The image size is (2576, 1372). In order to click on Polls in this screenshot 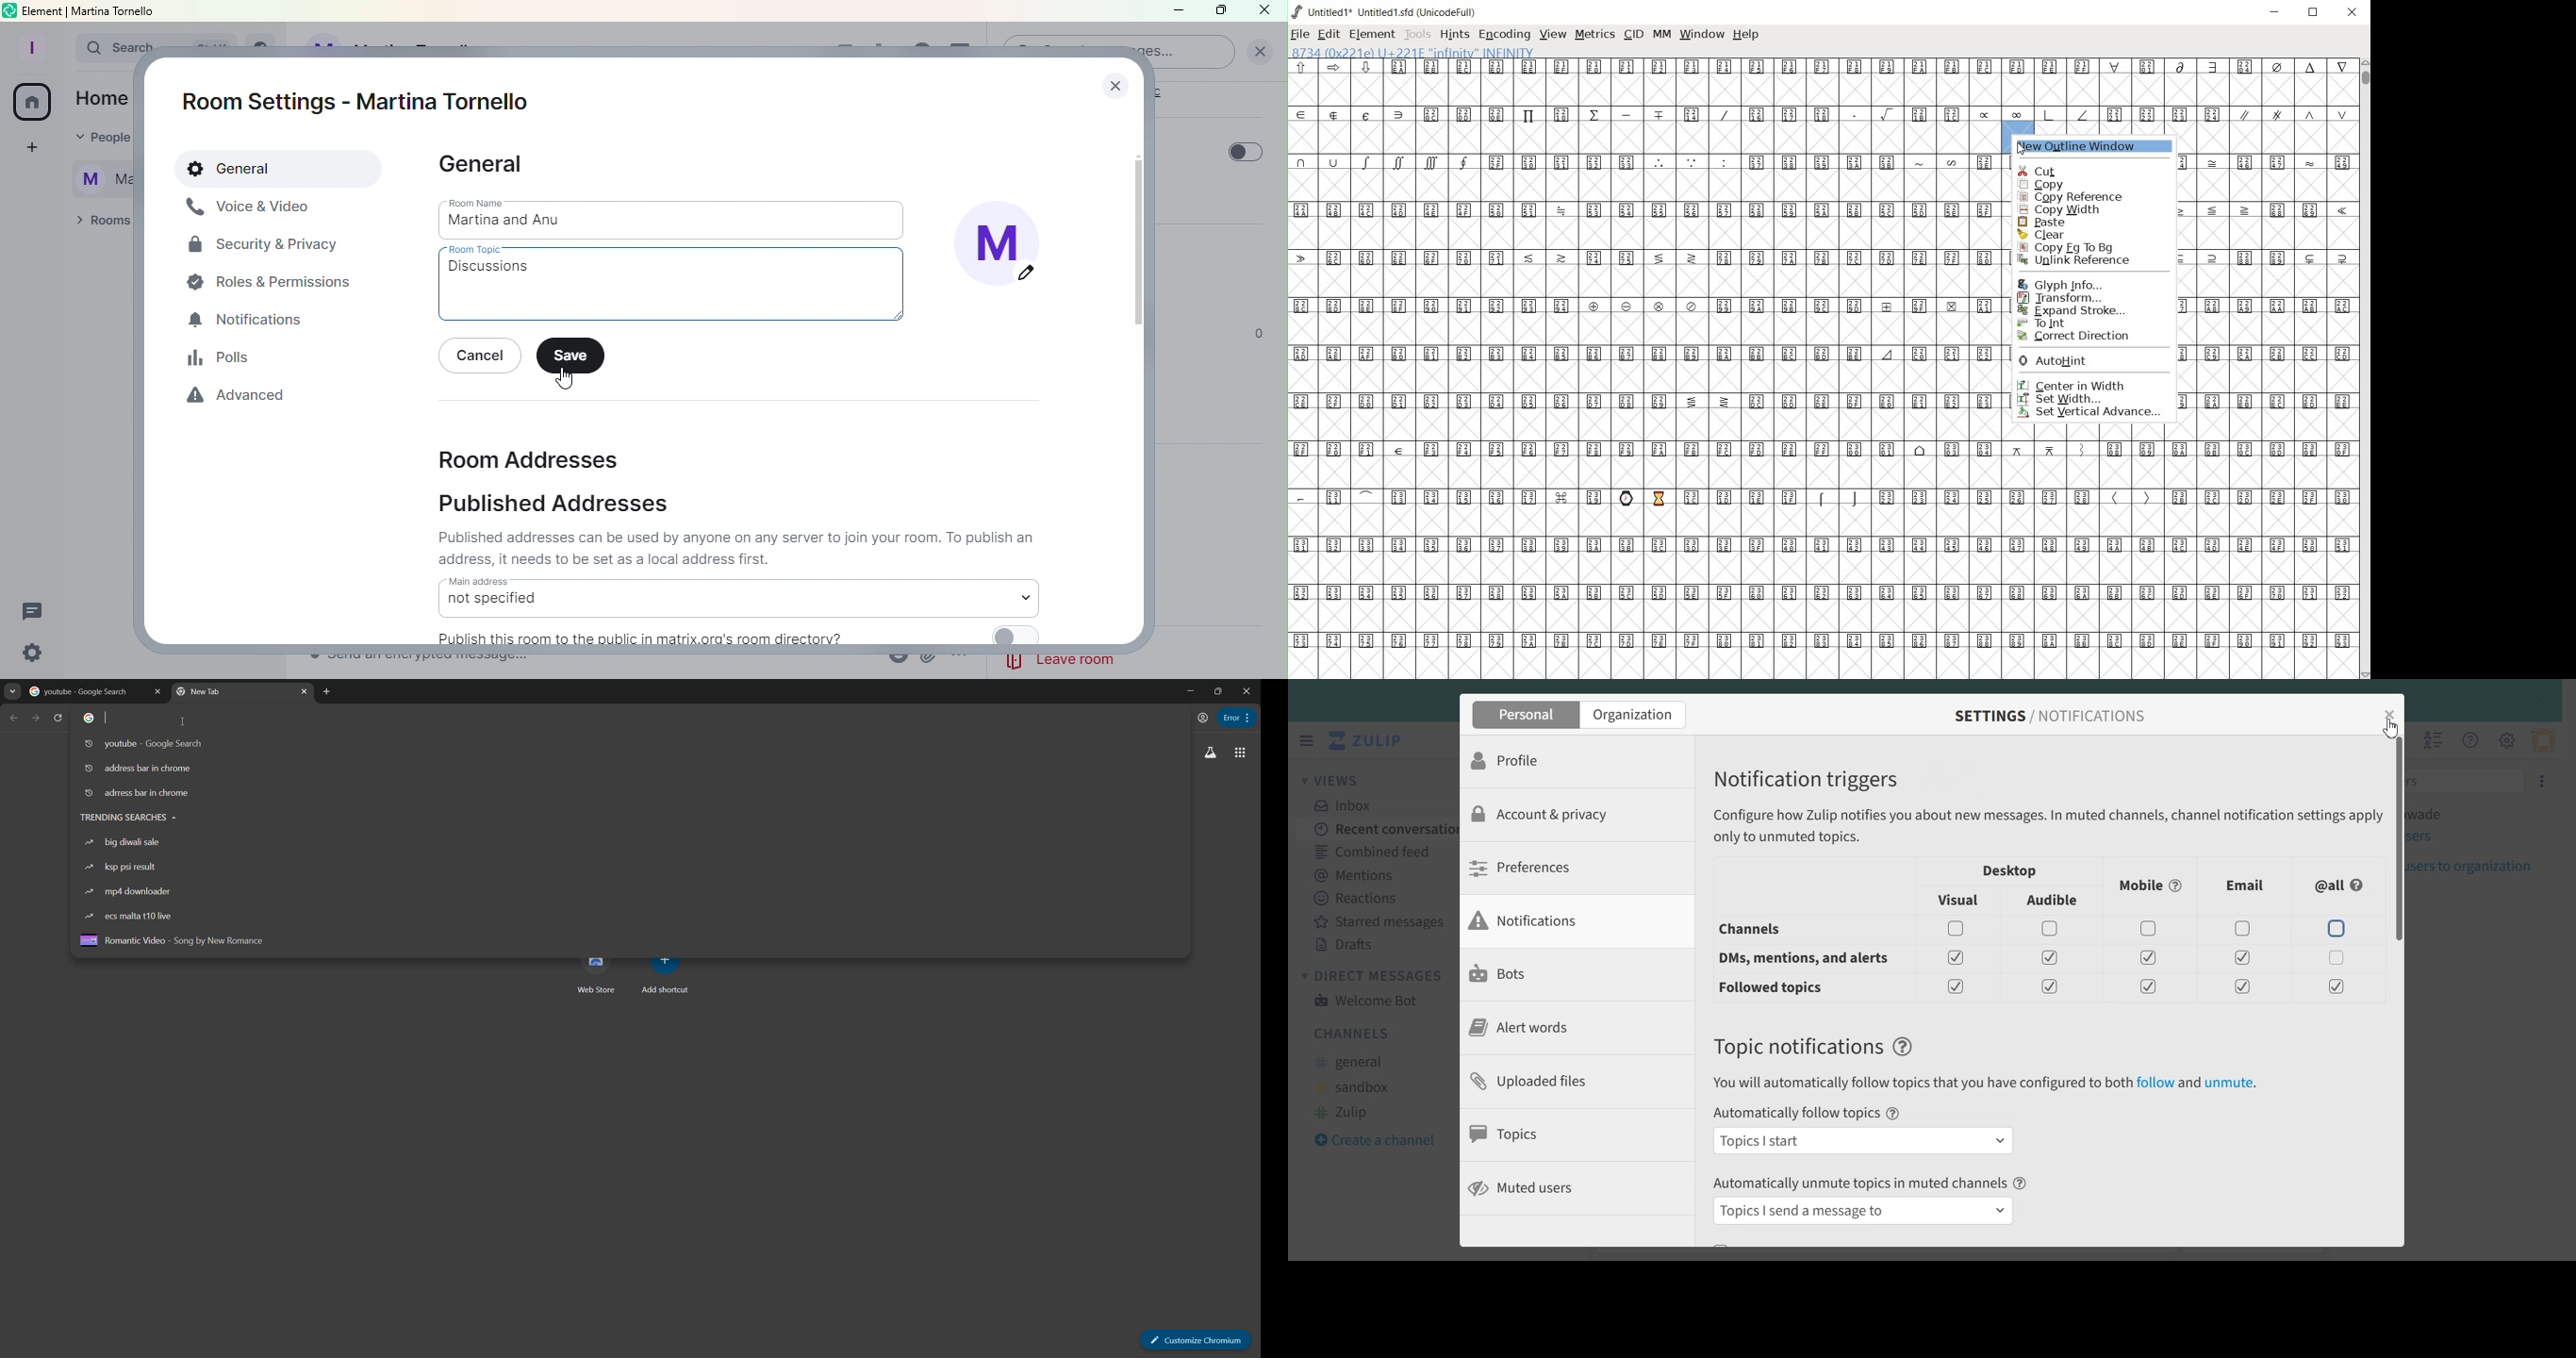, I will do `click(225, 357)`.